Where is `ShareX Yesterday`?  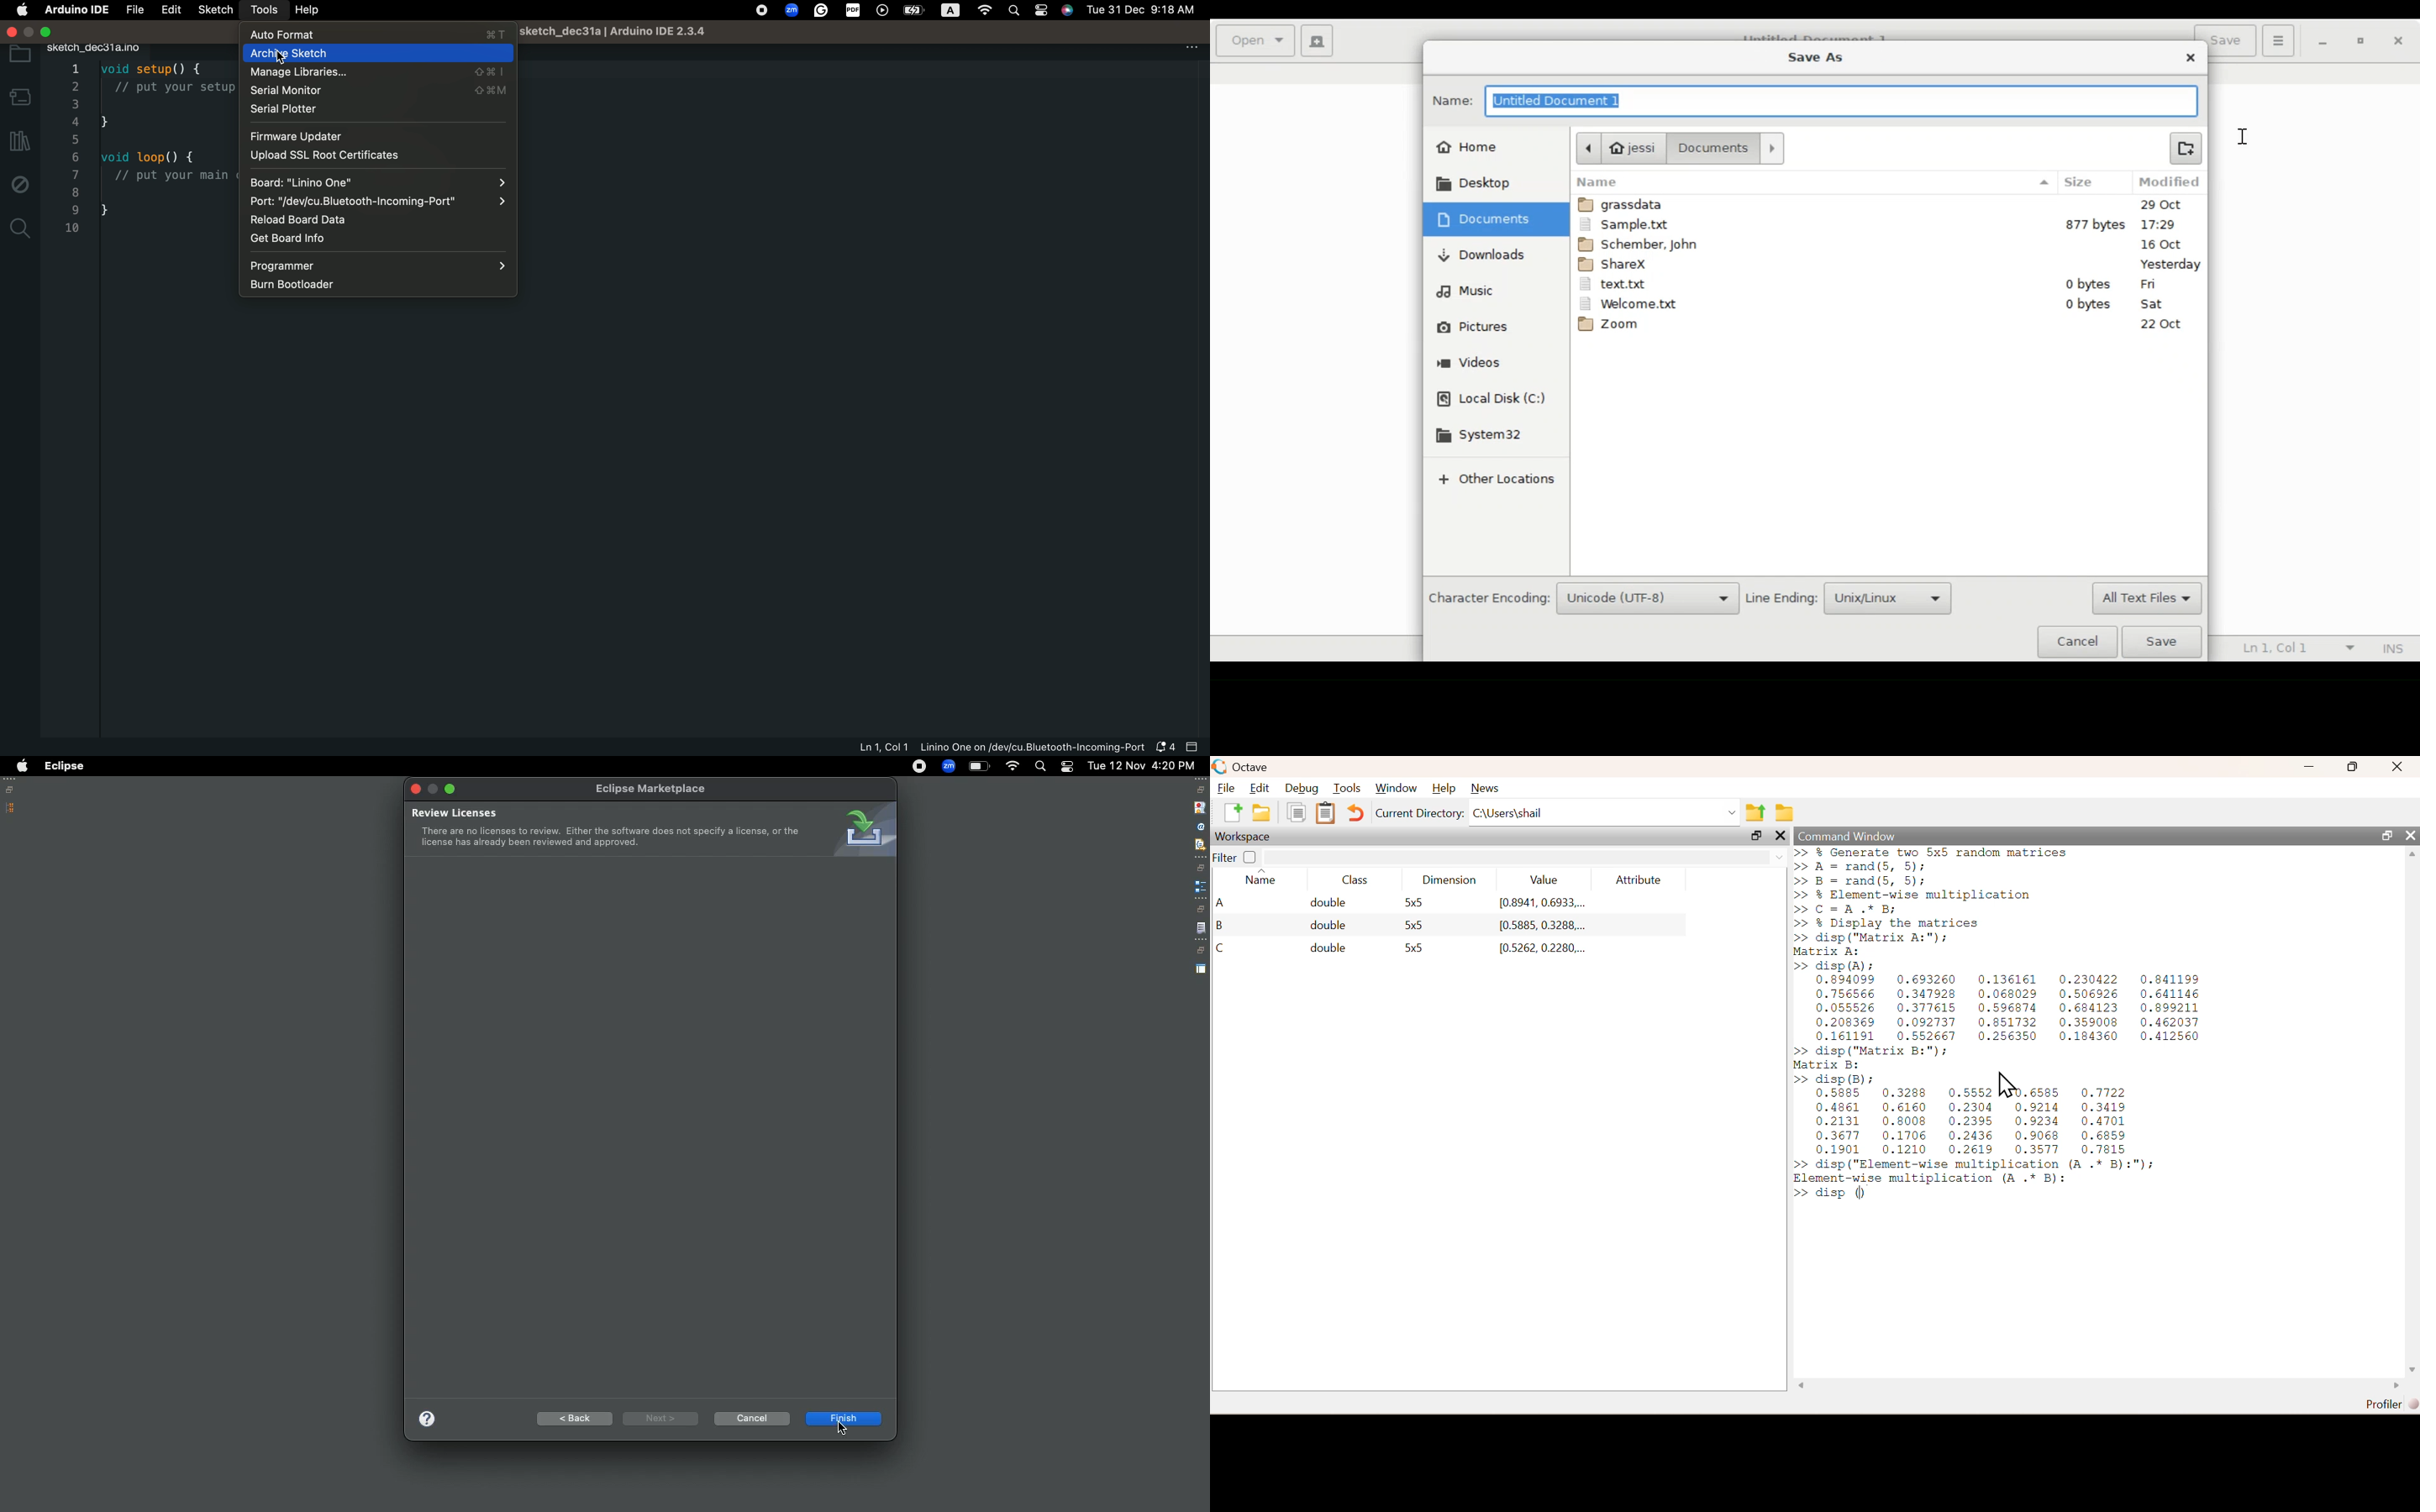 ShareX Yesterday is located at coordinates (1888, 263).